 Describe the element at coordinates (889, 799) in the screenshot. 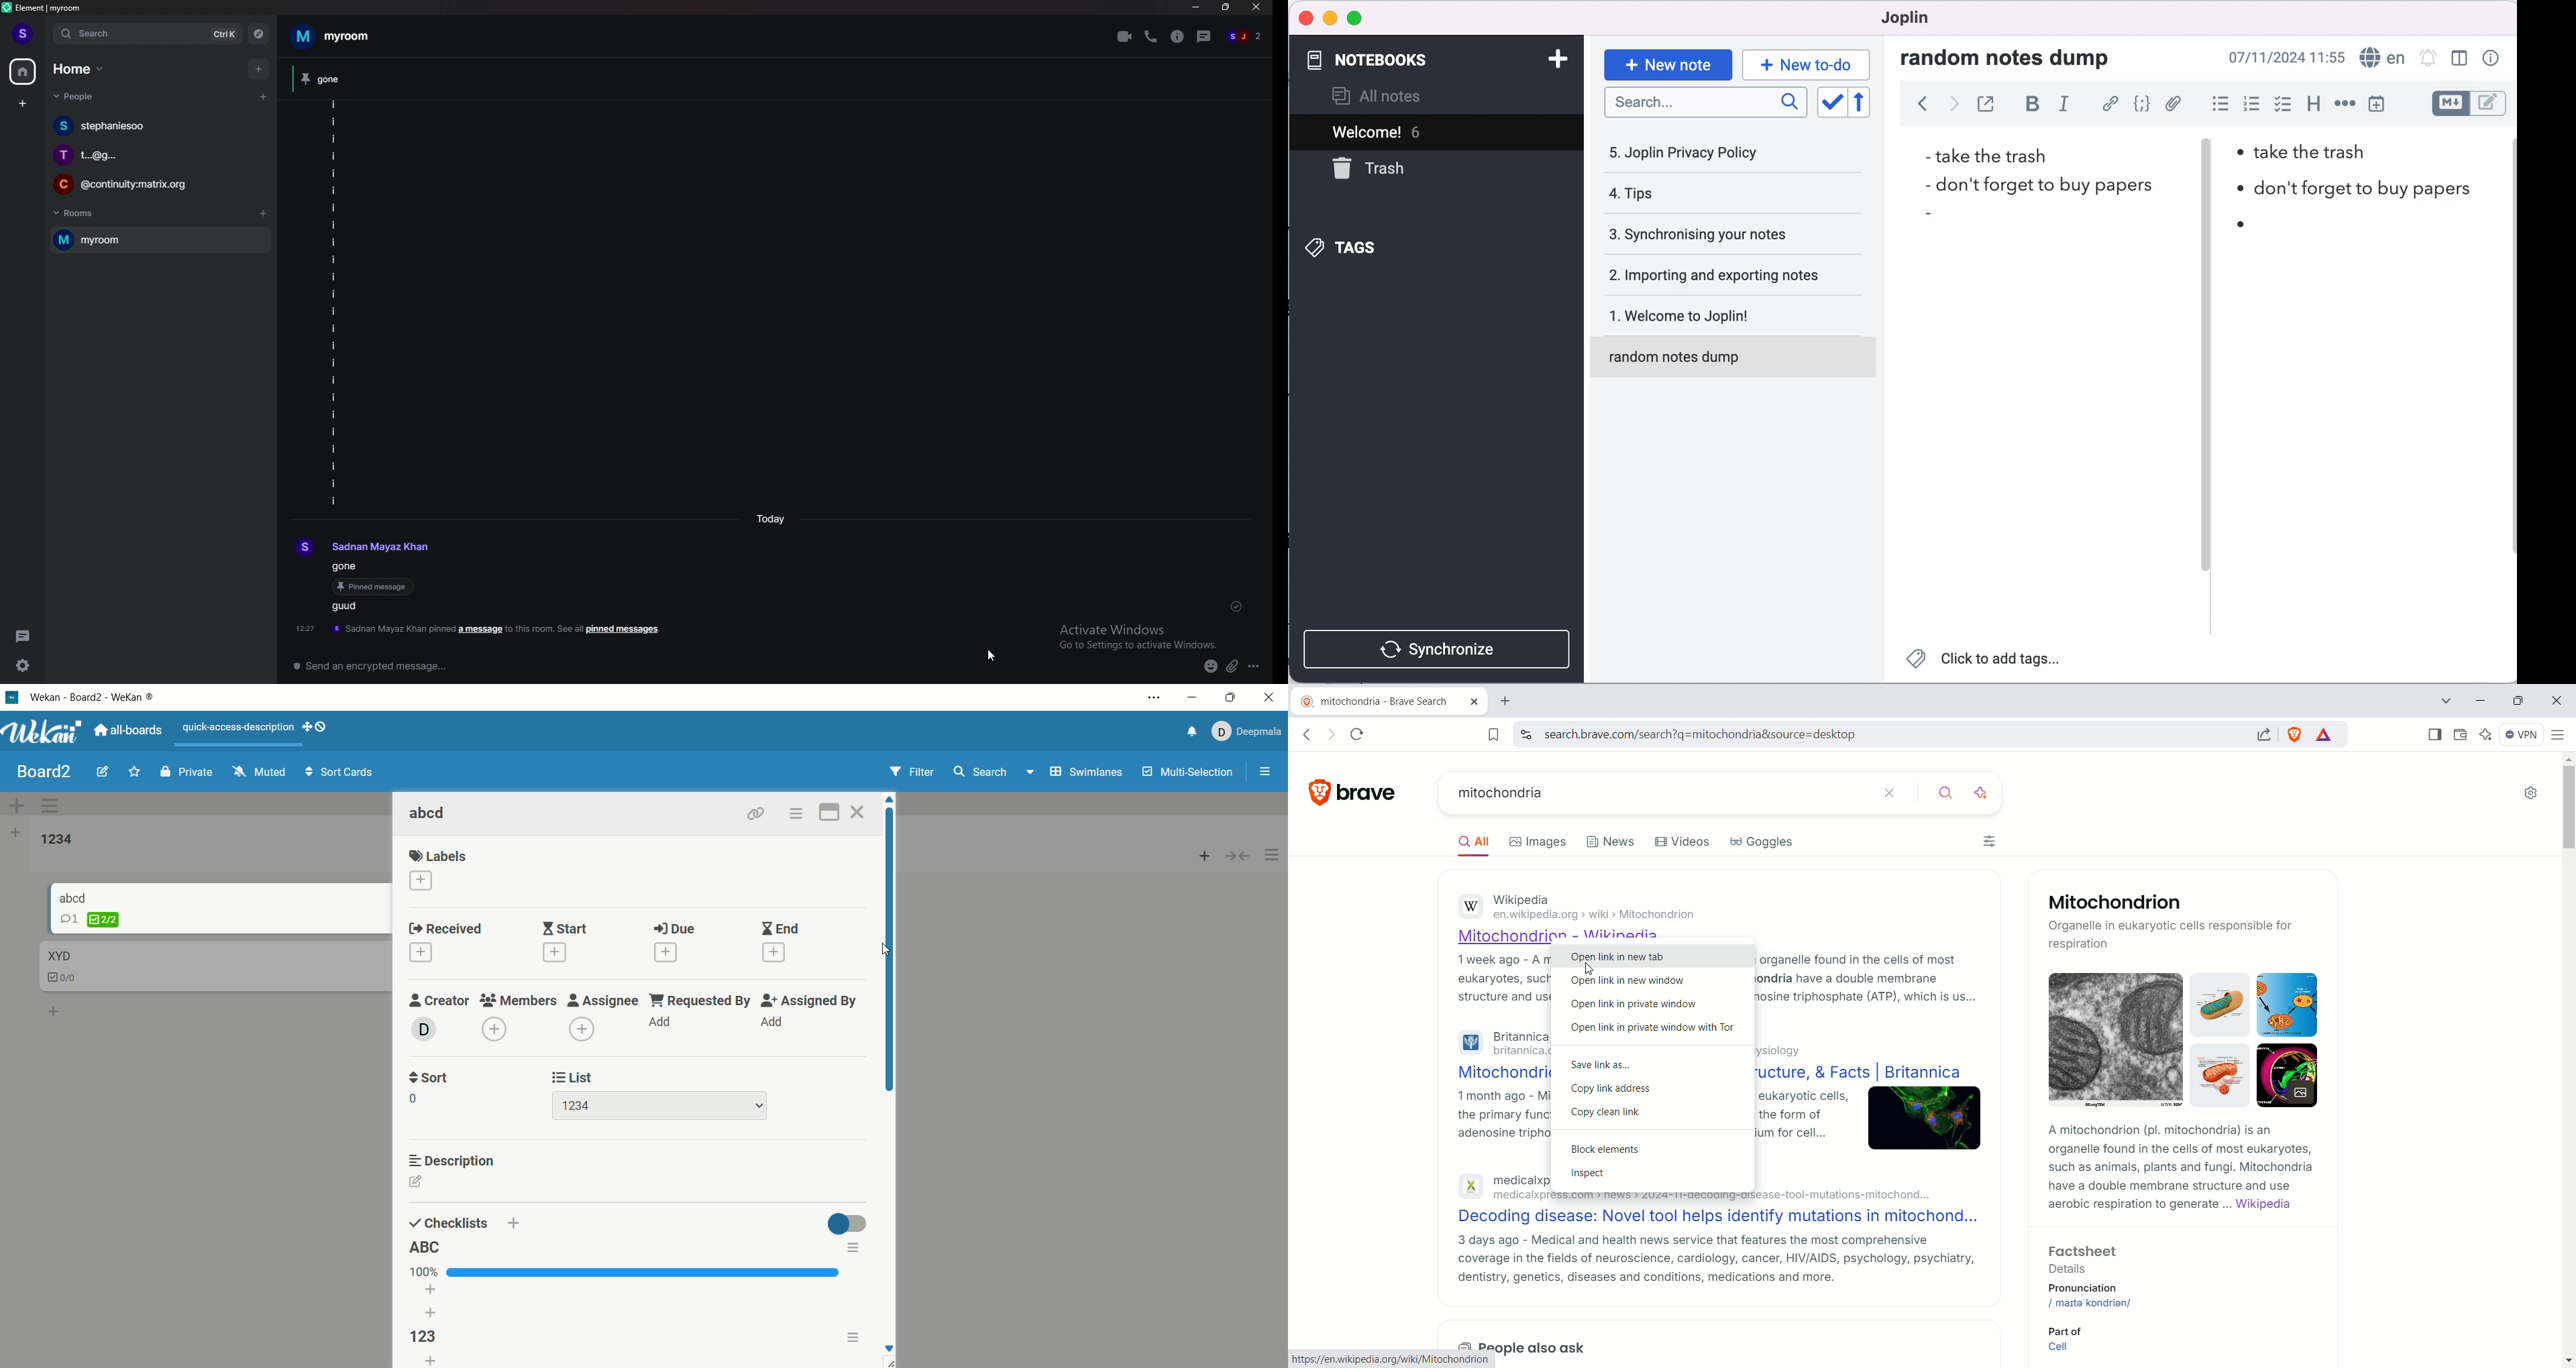

I see `Up` at that location.